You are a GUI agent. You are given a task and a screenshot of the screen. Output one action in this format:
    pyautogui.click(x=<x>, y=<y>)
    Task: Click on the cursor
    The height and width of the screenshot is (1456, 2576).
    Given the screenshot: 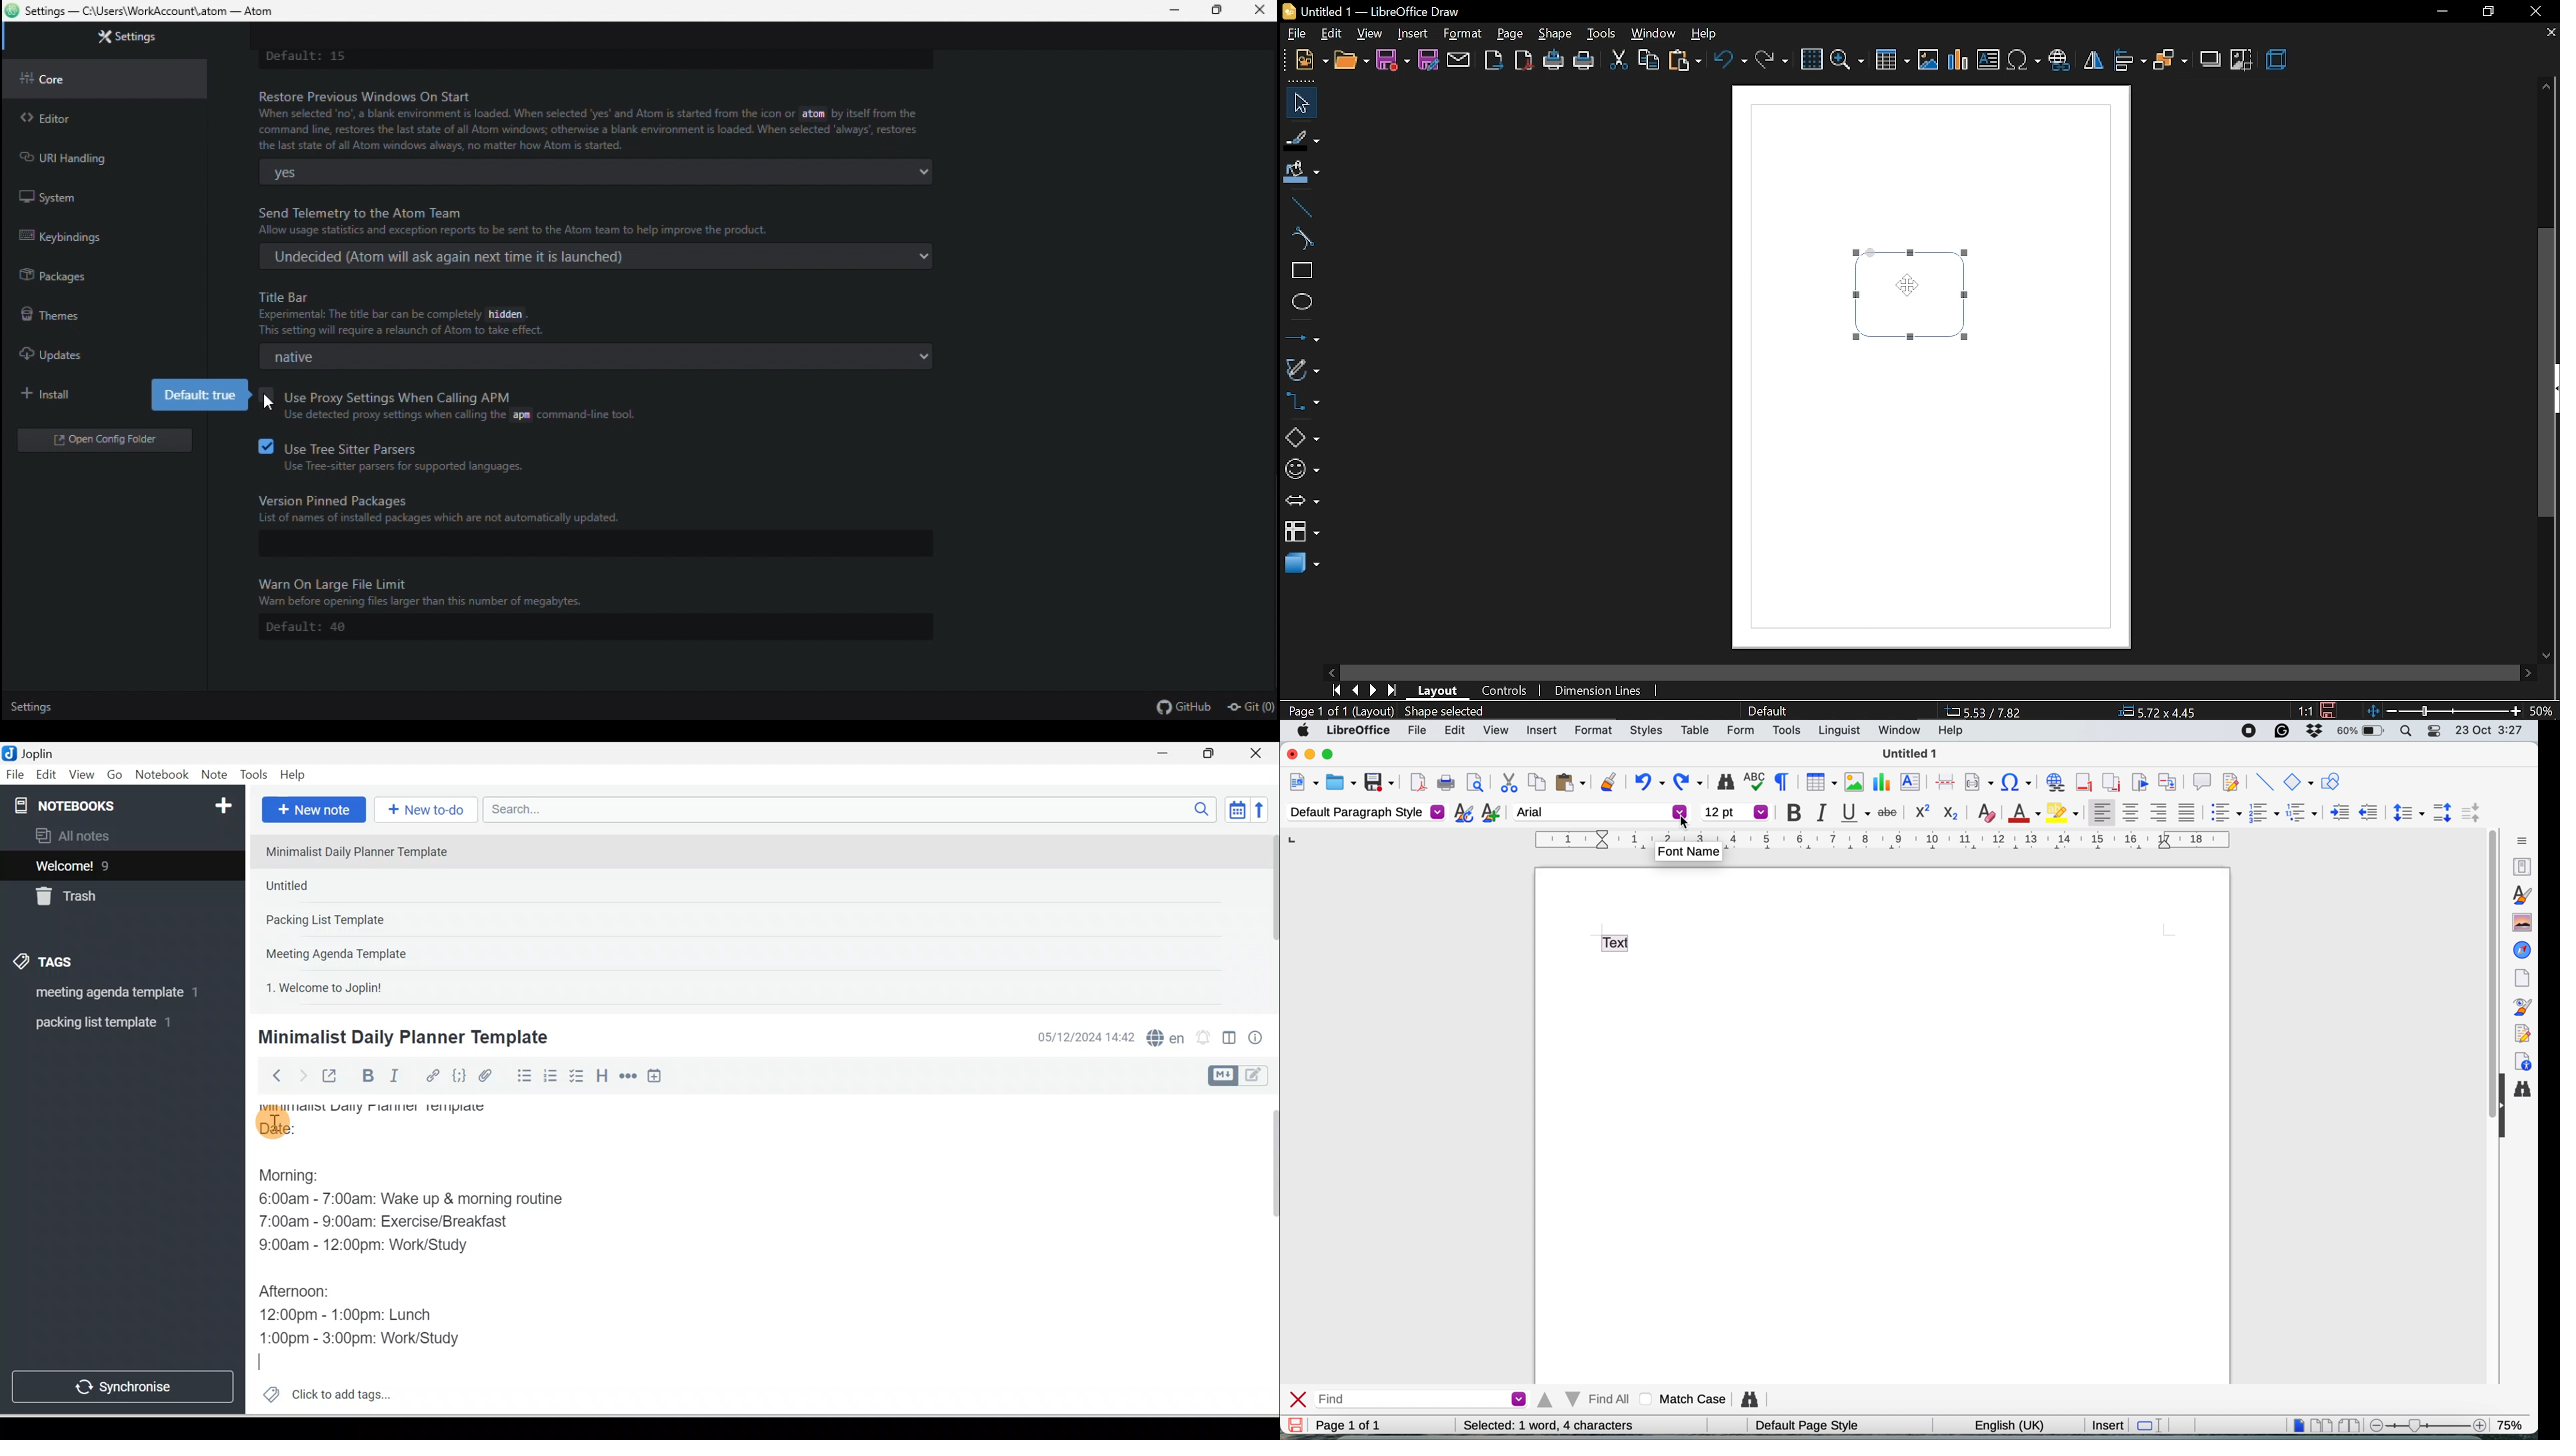 What is the action you would take?
    pyautogui.click(x=1907, y=284)
    